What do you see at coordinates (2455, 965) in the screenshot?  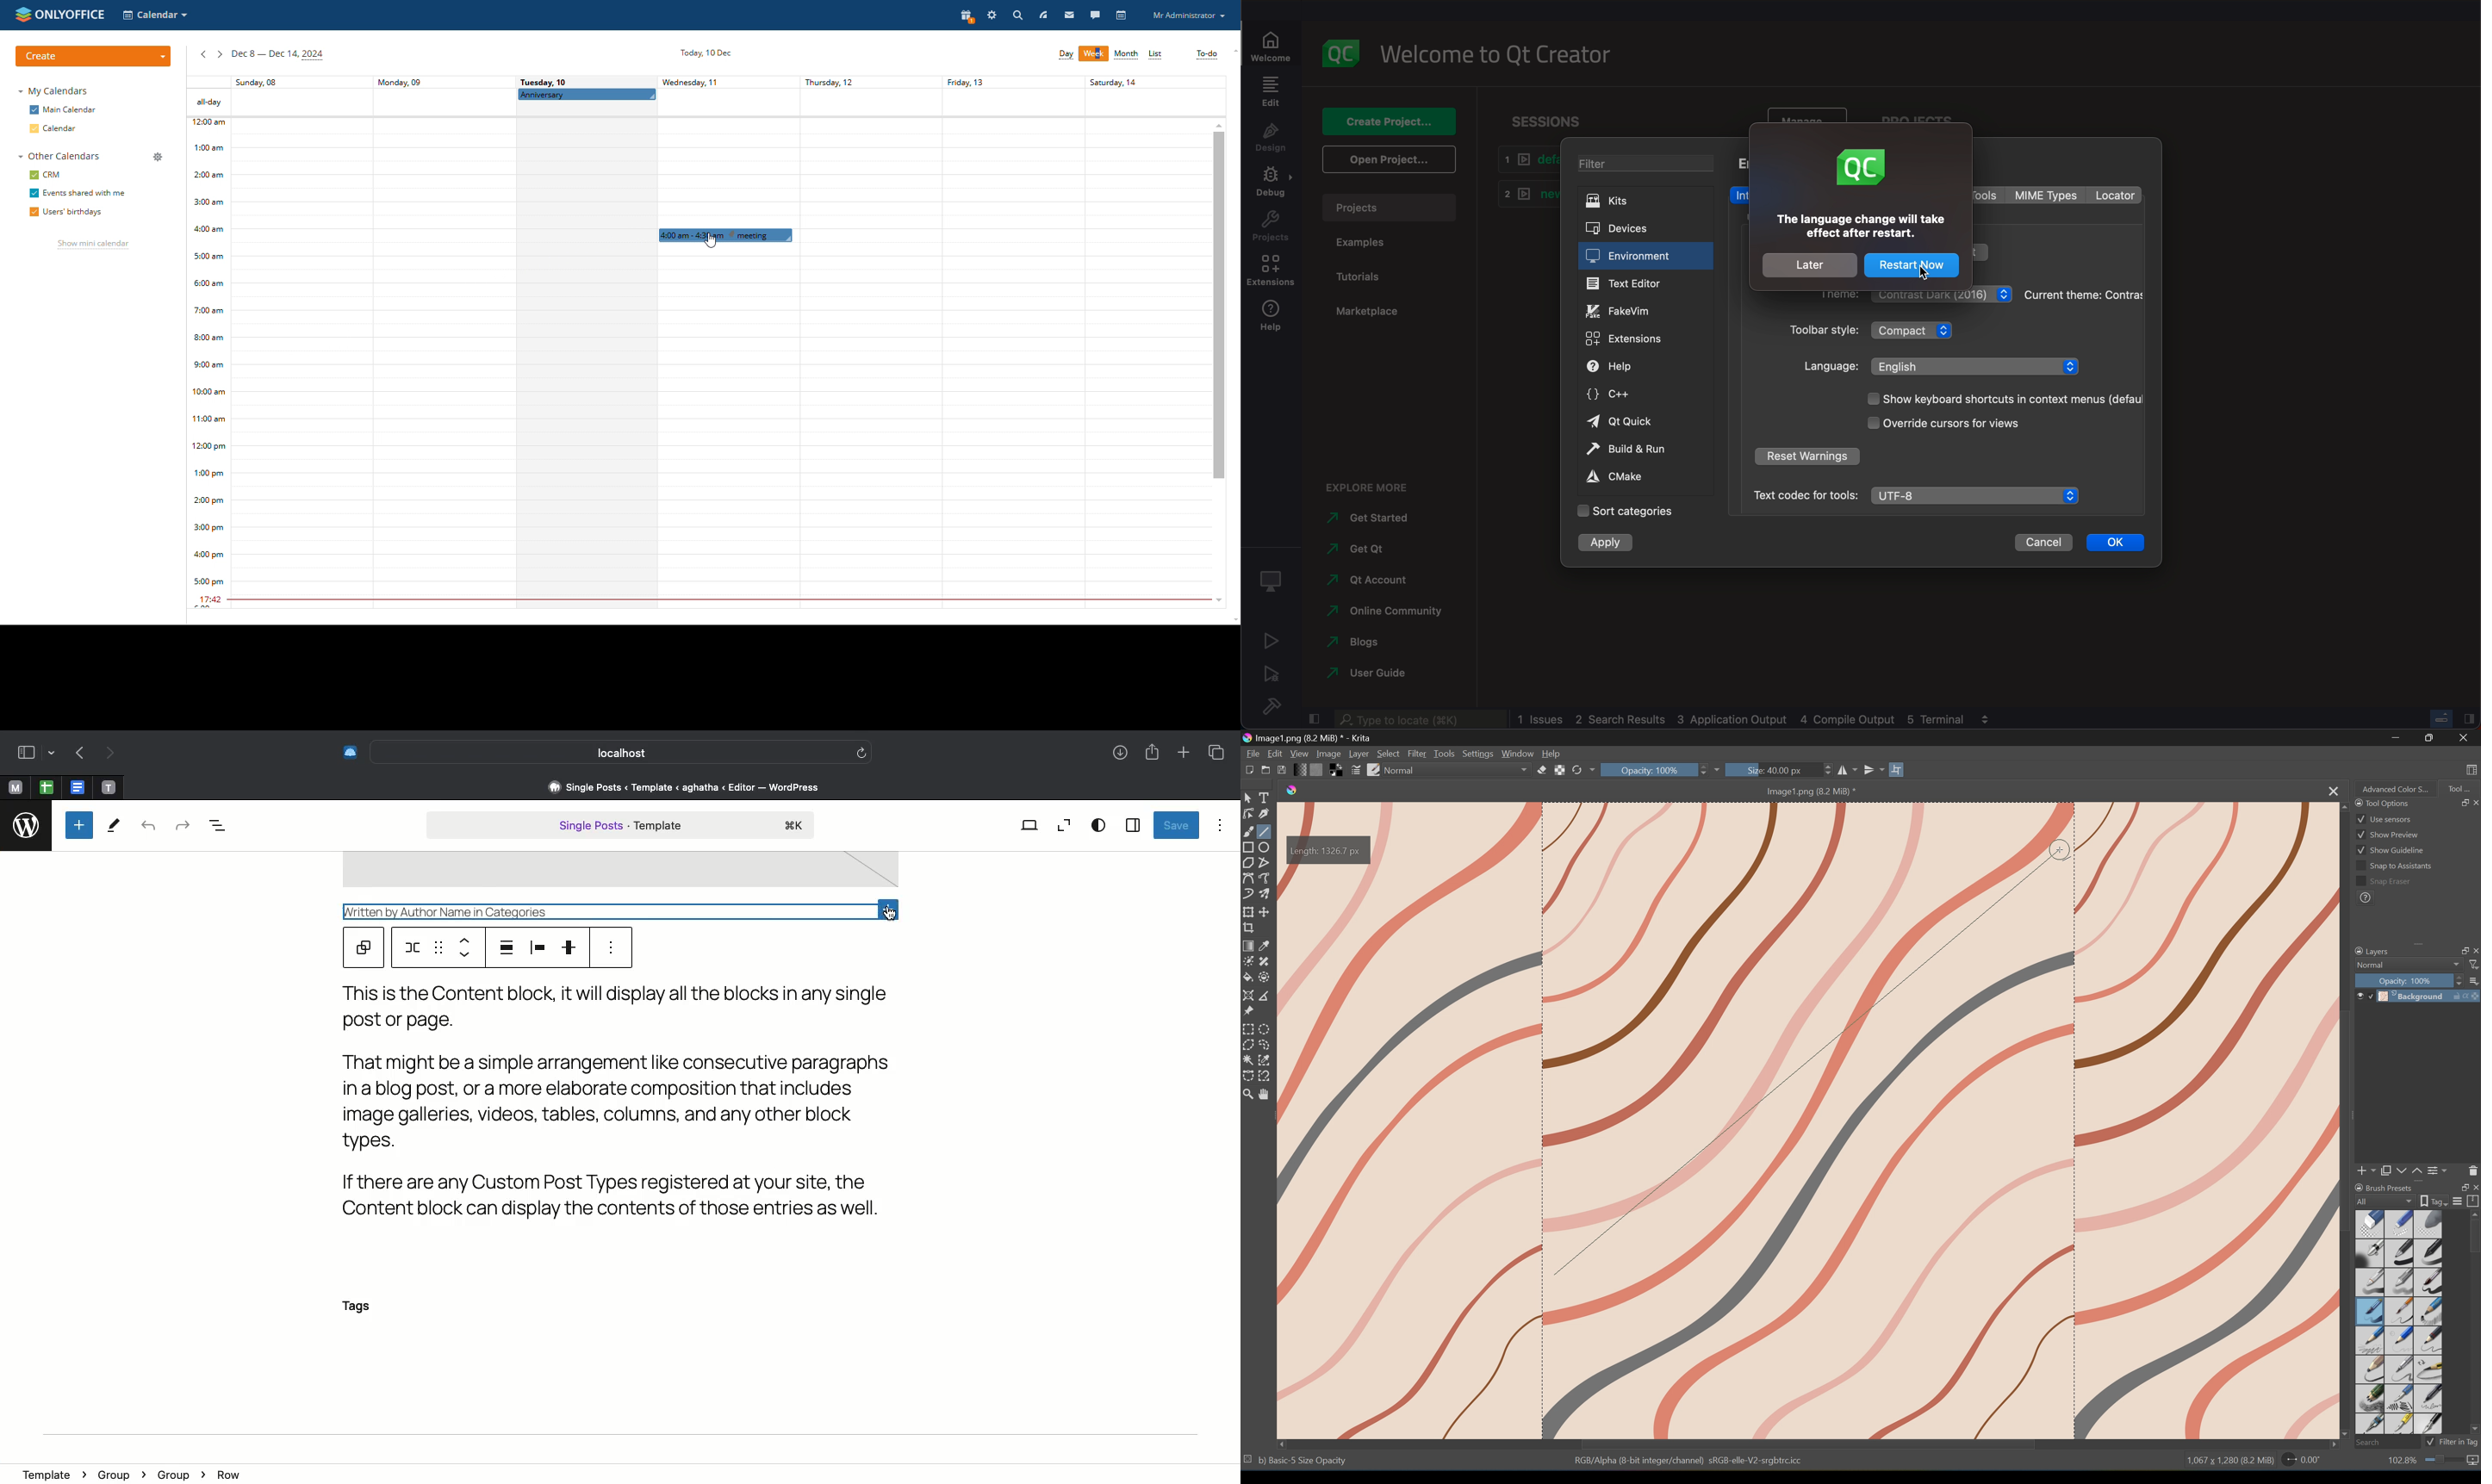 I see `Drop Down` at bounding box center [2455, 965].